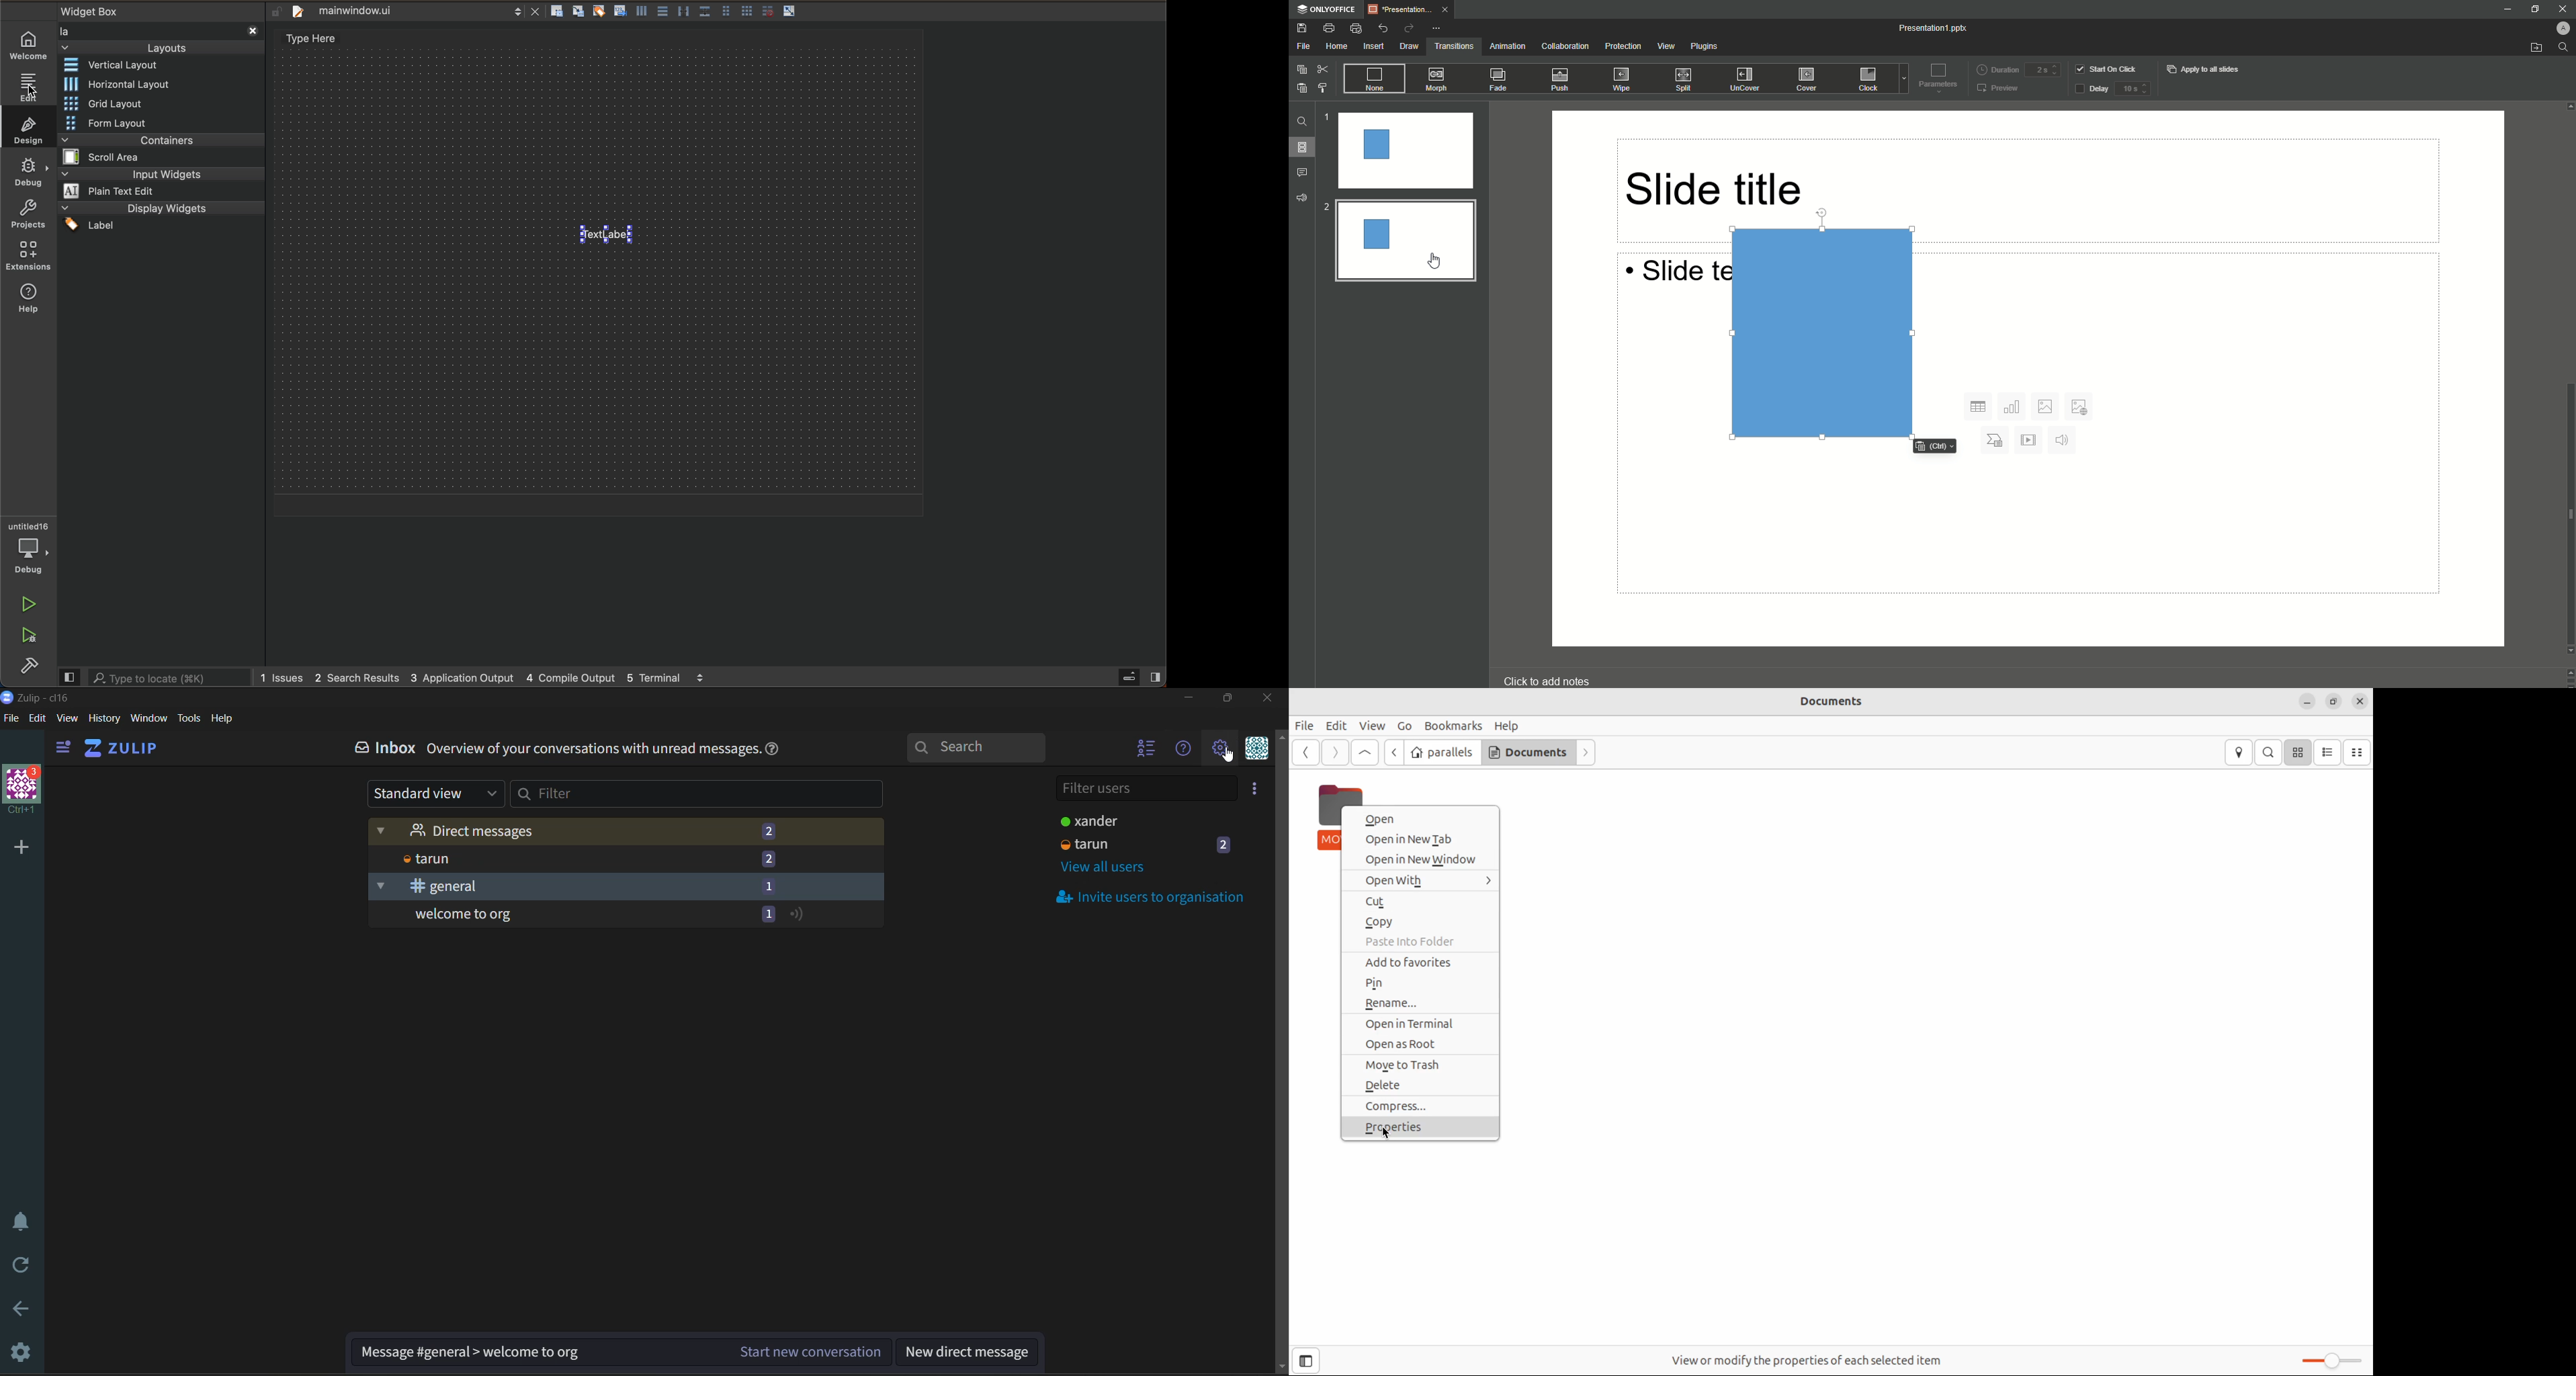  I want to click on scroll bar, so click(2568, 509).